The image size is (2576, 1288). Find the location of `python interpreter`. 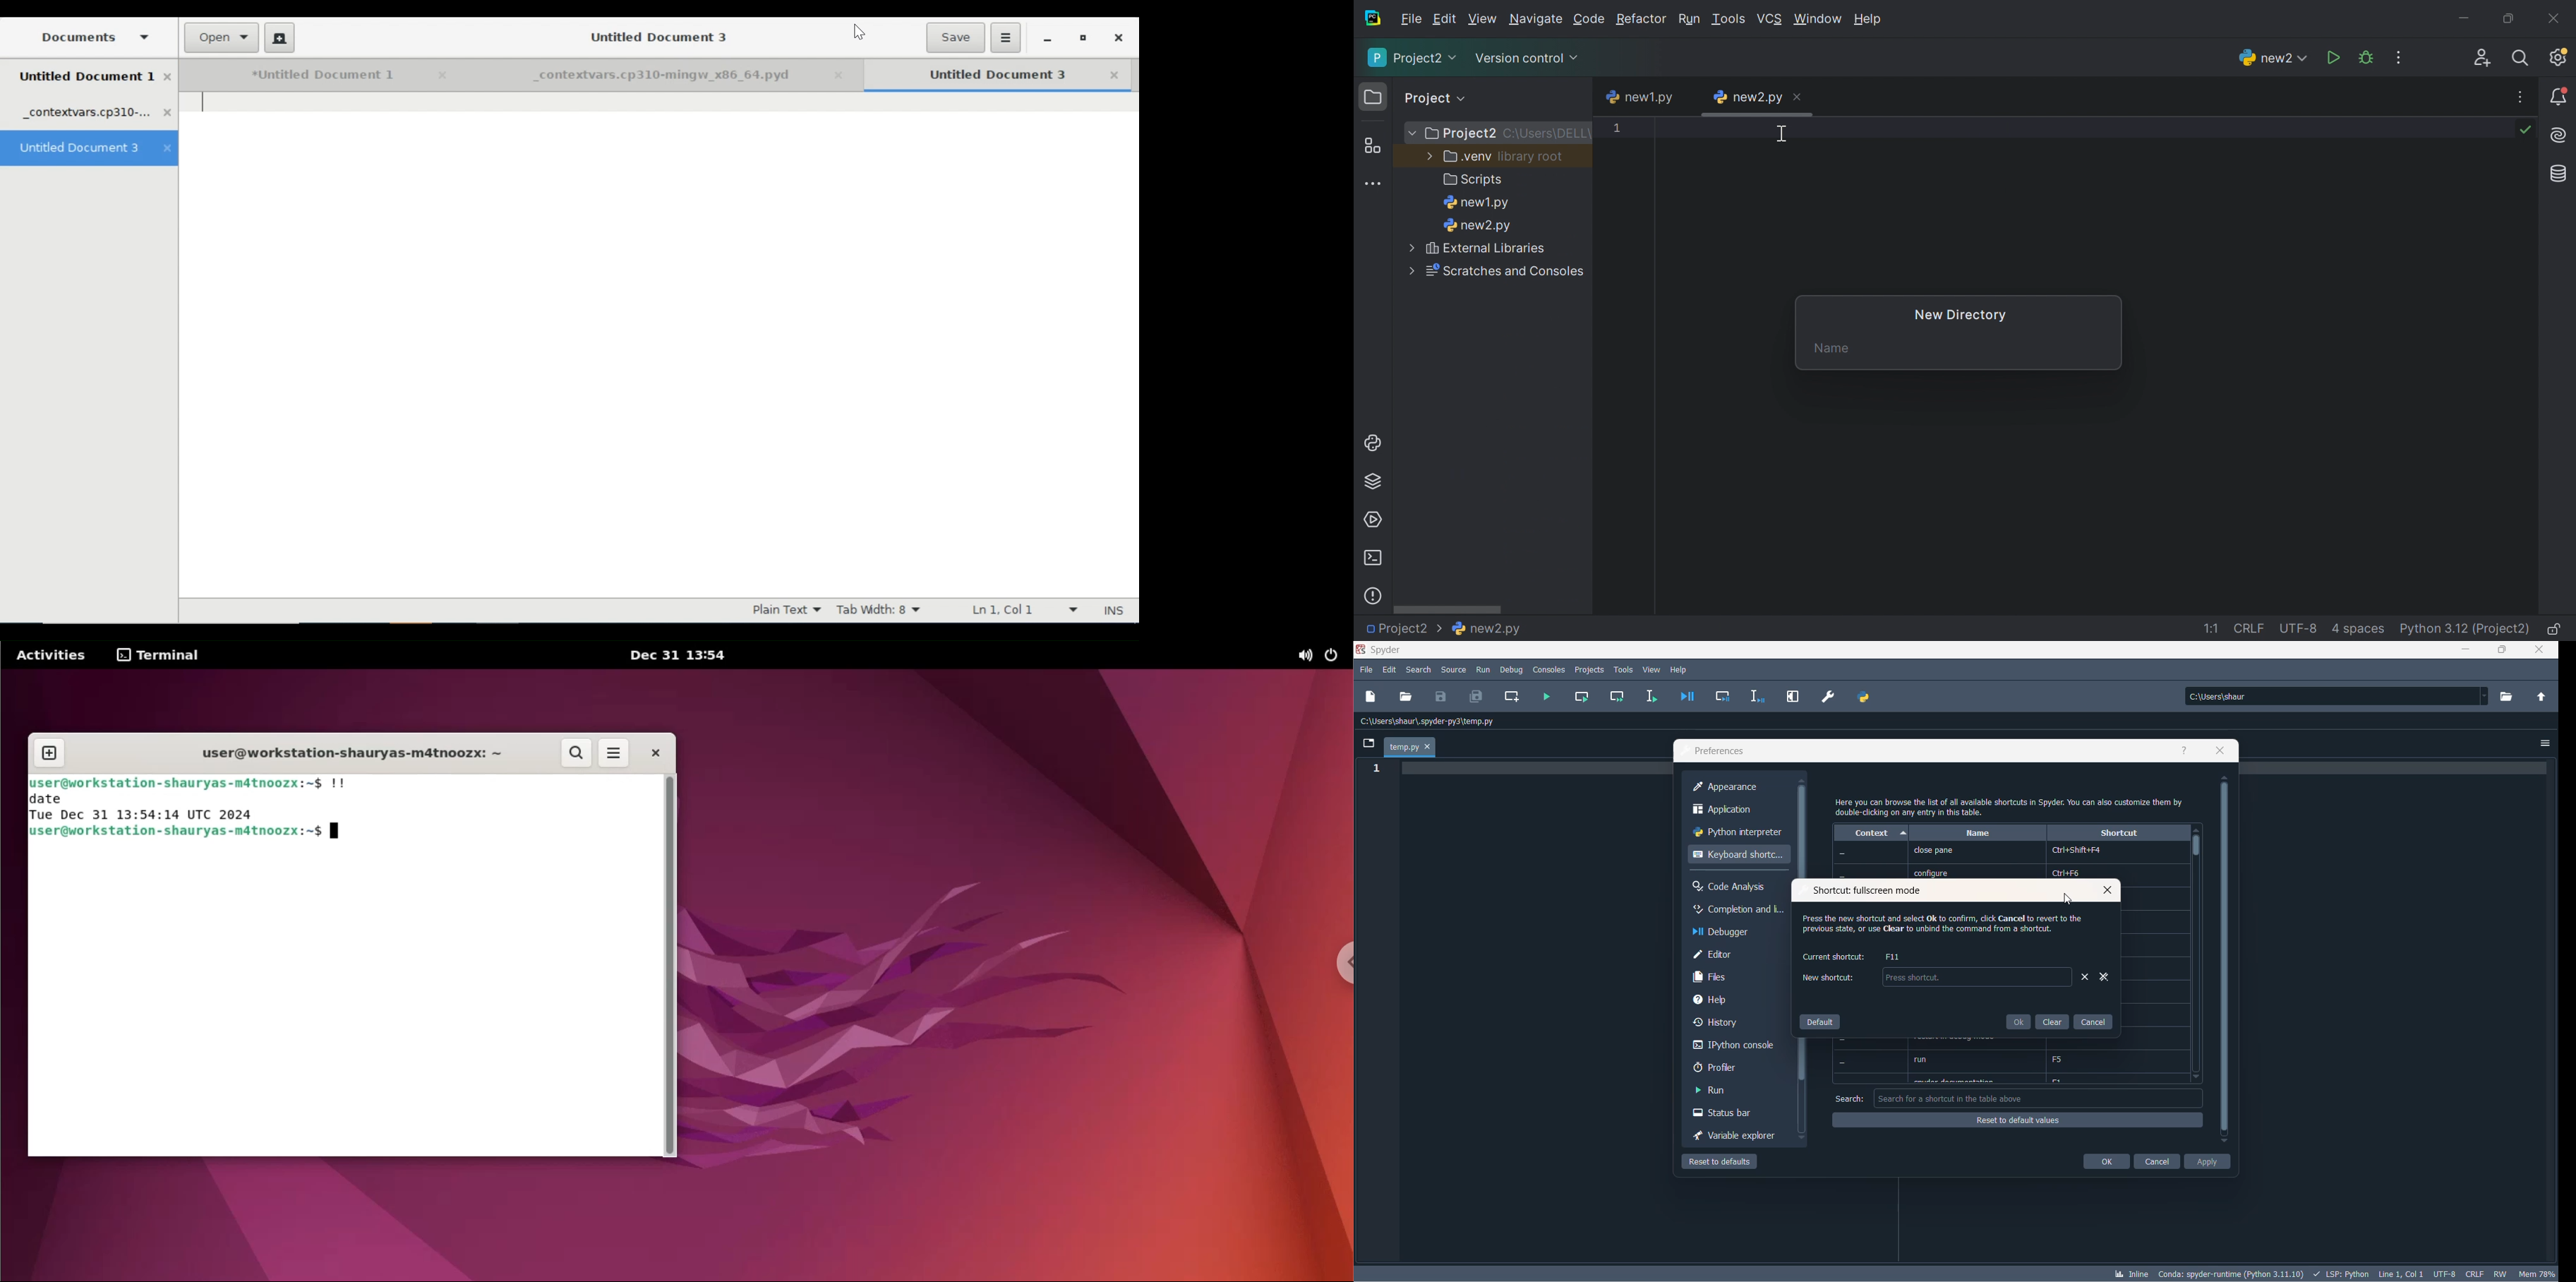

python interpreter is located at coordinates (1737, 834).